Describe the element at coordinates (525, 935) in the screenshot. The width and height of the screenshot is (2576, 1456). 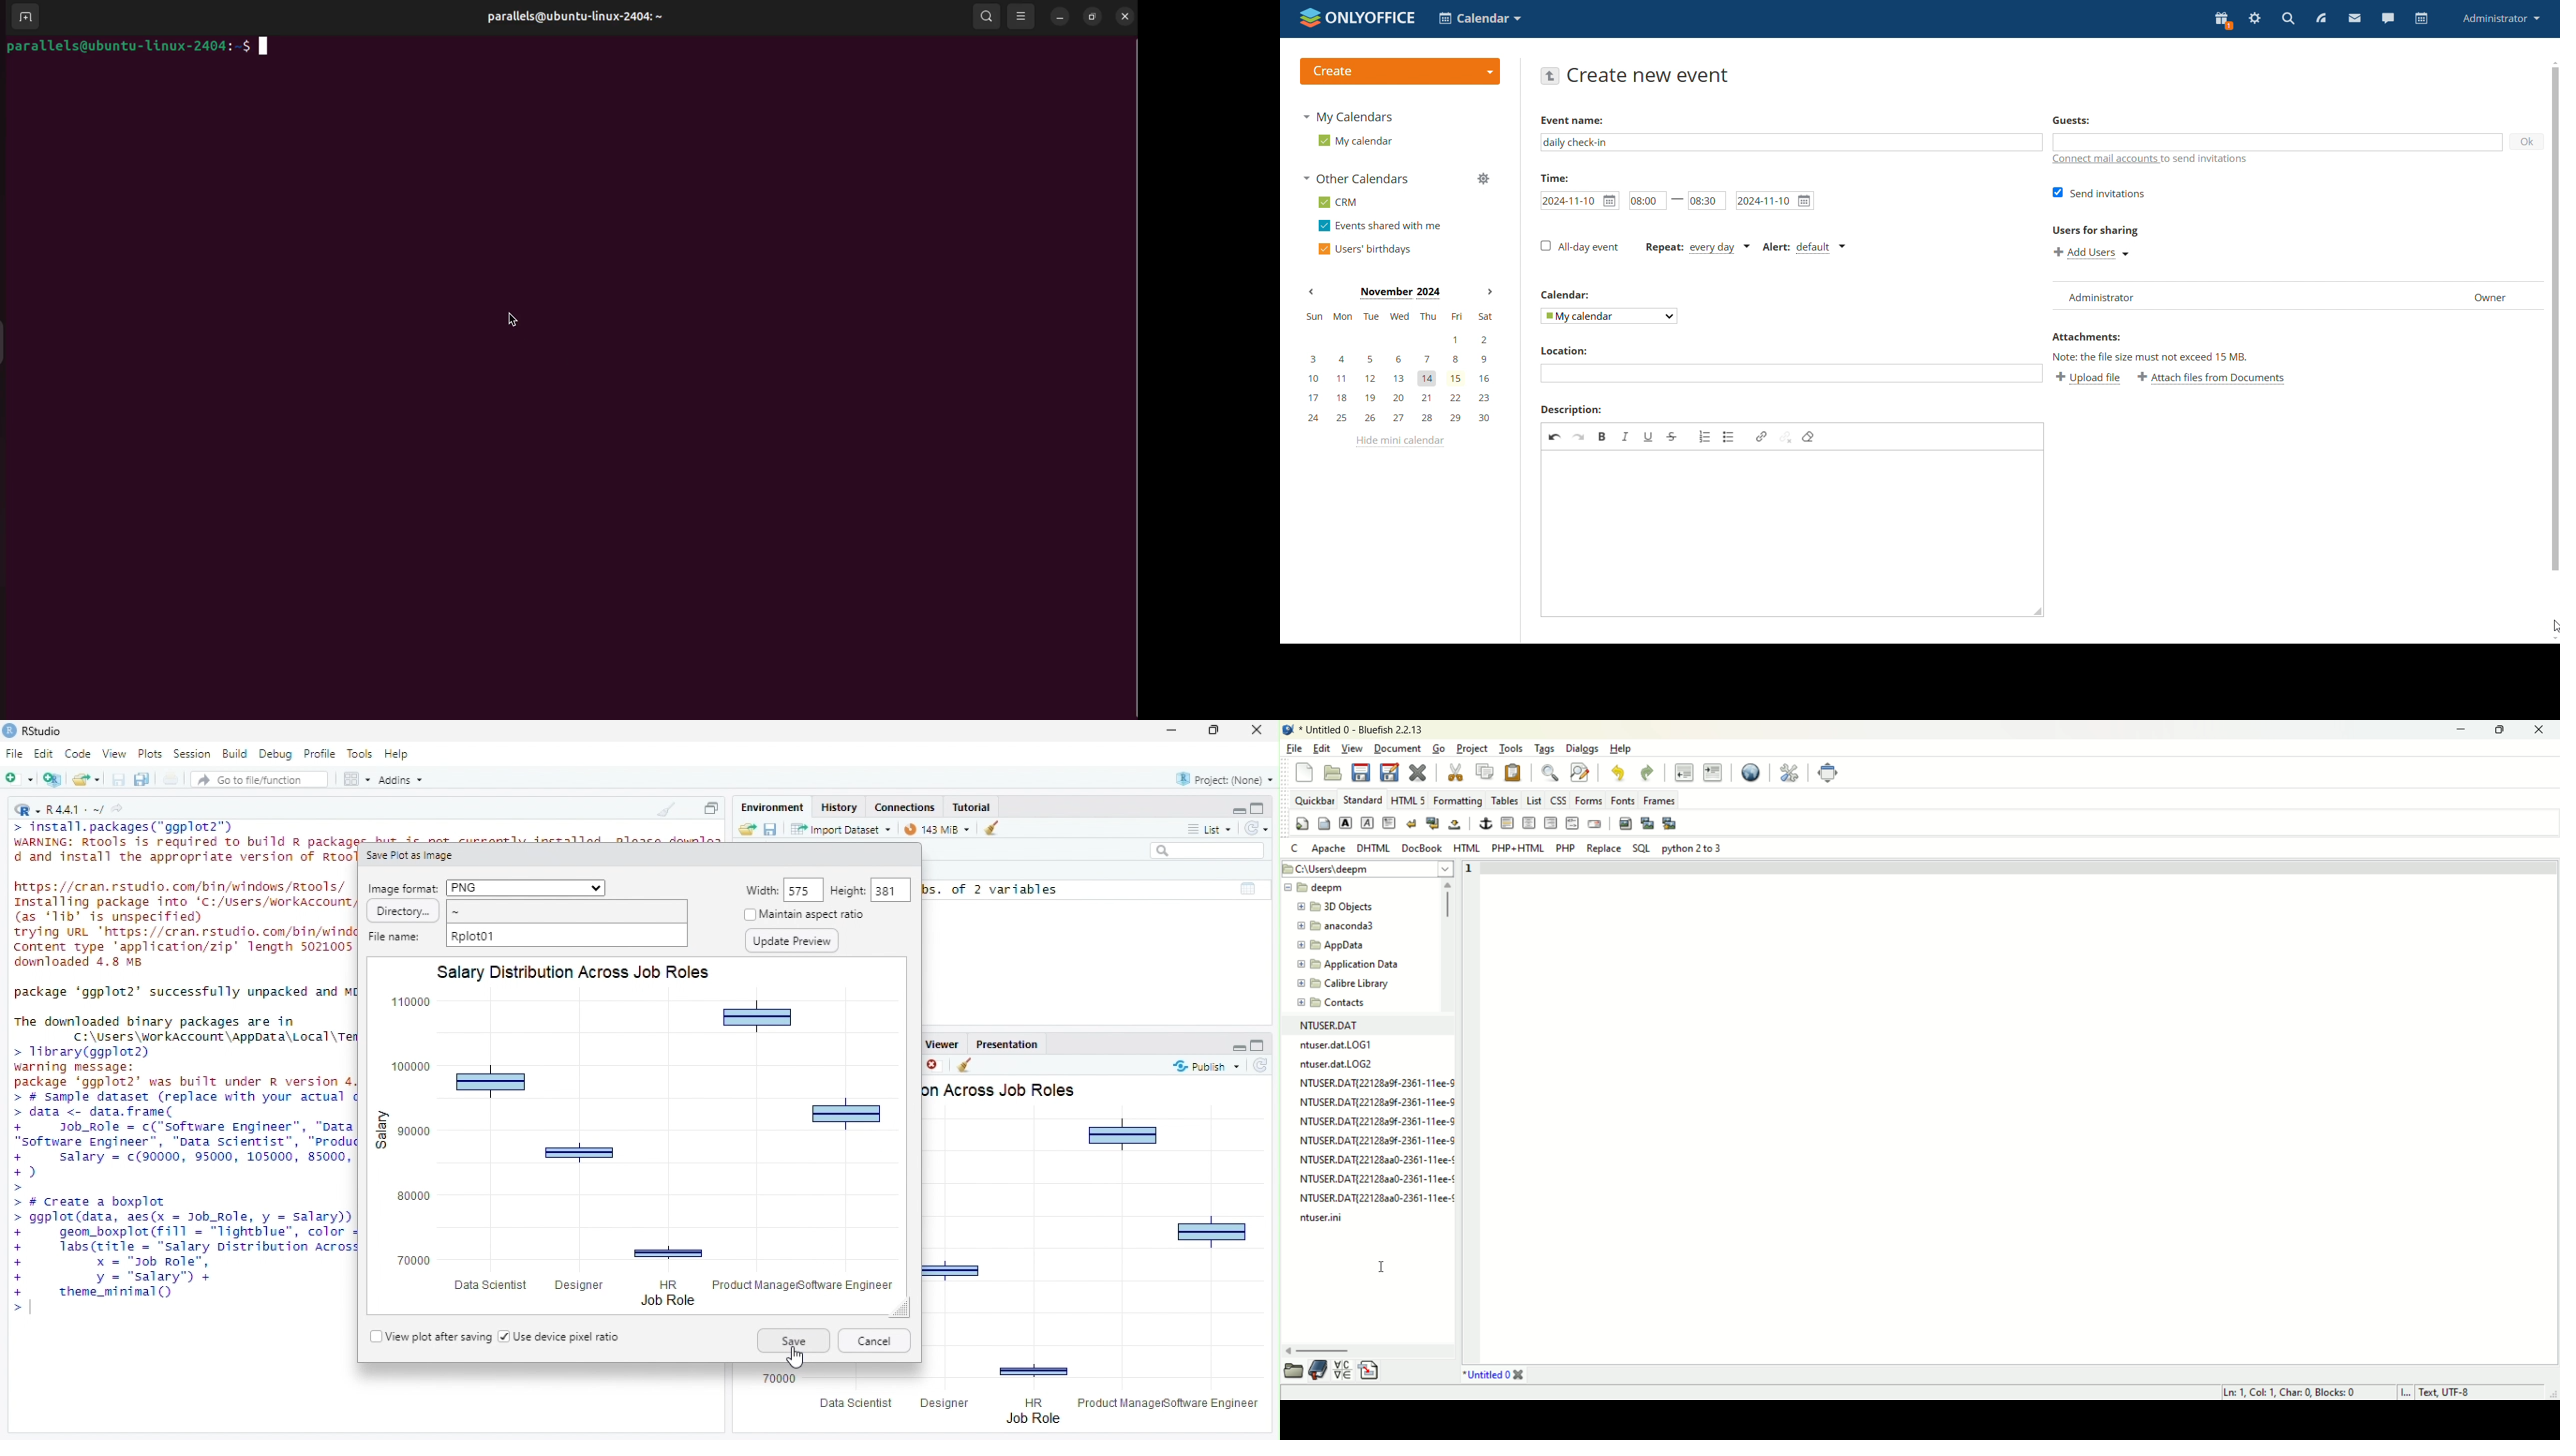
I see `File name : Rplot01` at that location.